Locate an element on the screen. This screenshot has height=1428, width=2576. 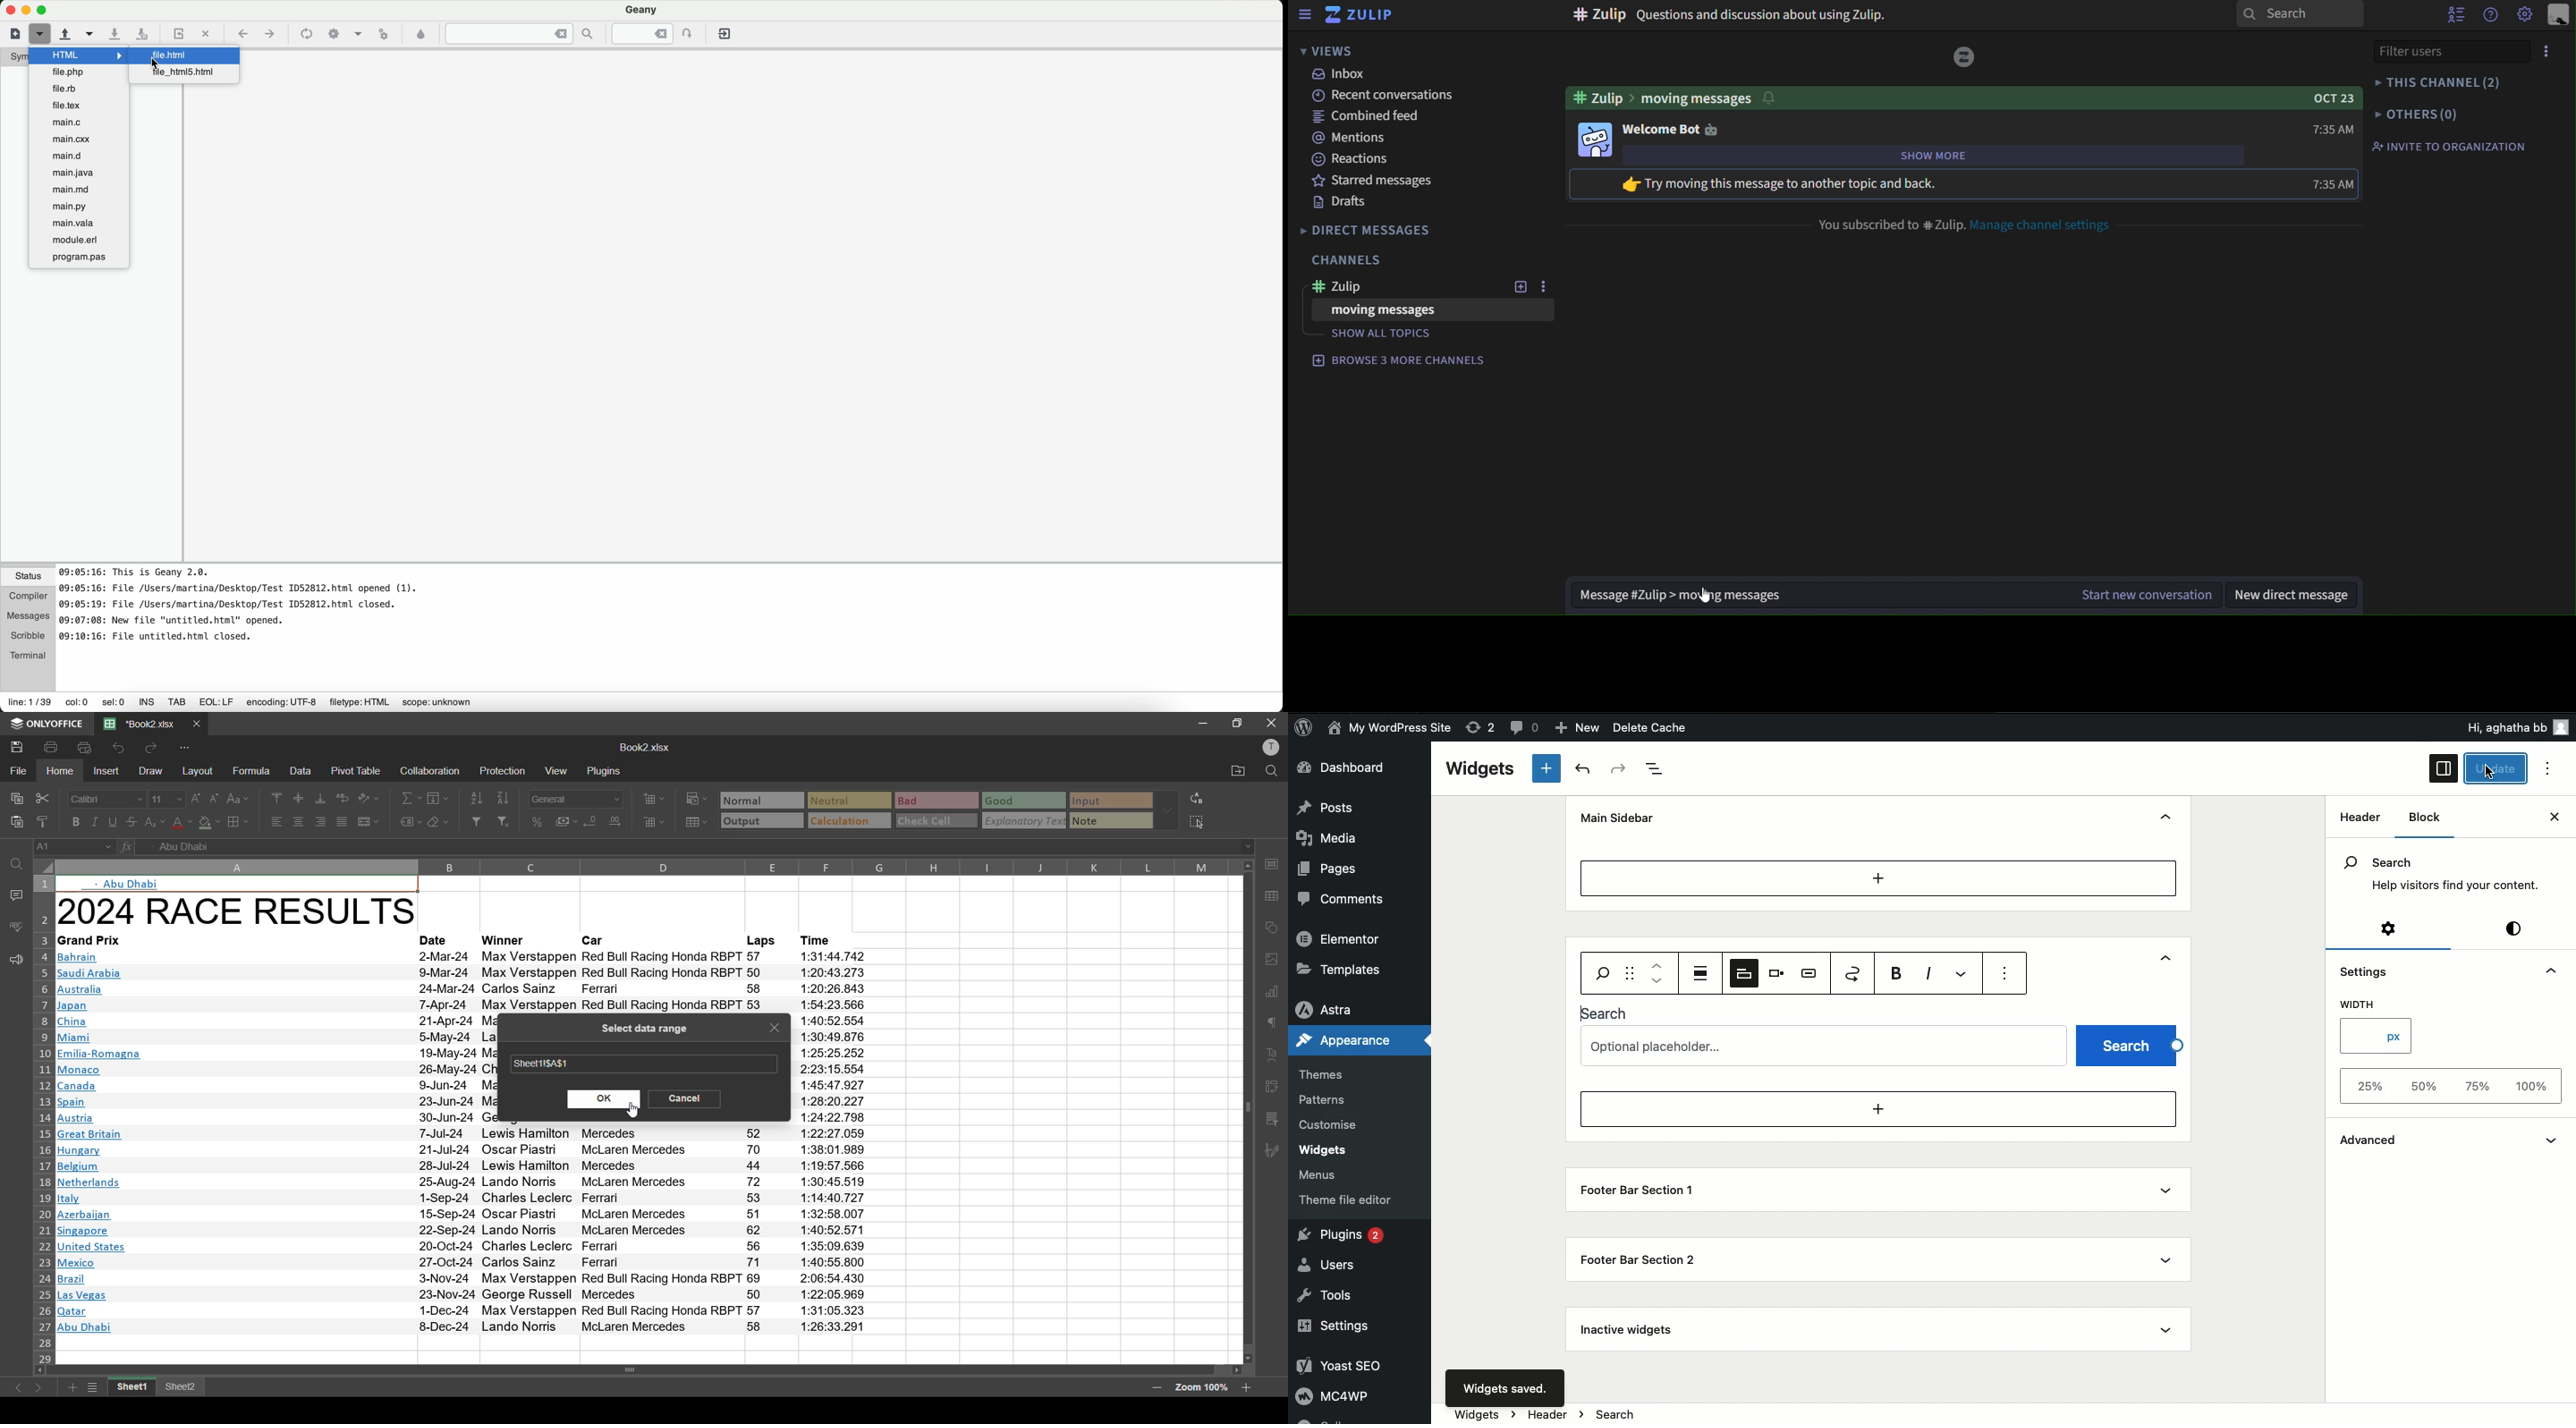
main menu is located at coordinates (2526, 15).